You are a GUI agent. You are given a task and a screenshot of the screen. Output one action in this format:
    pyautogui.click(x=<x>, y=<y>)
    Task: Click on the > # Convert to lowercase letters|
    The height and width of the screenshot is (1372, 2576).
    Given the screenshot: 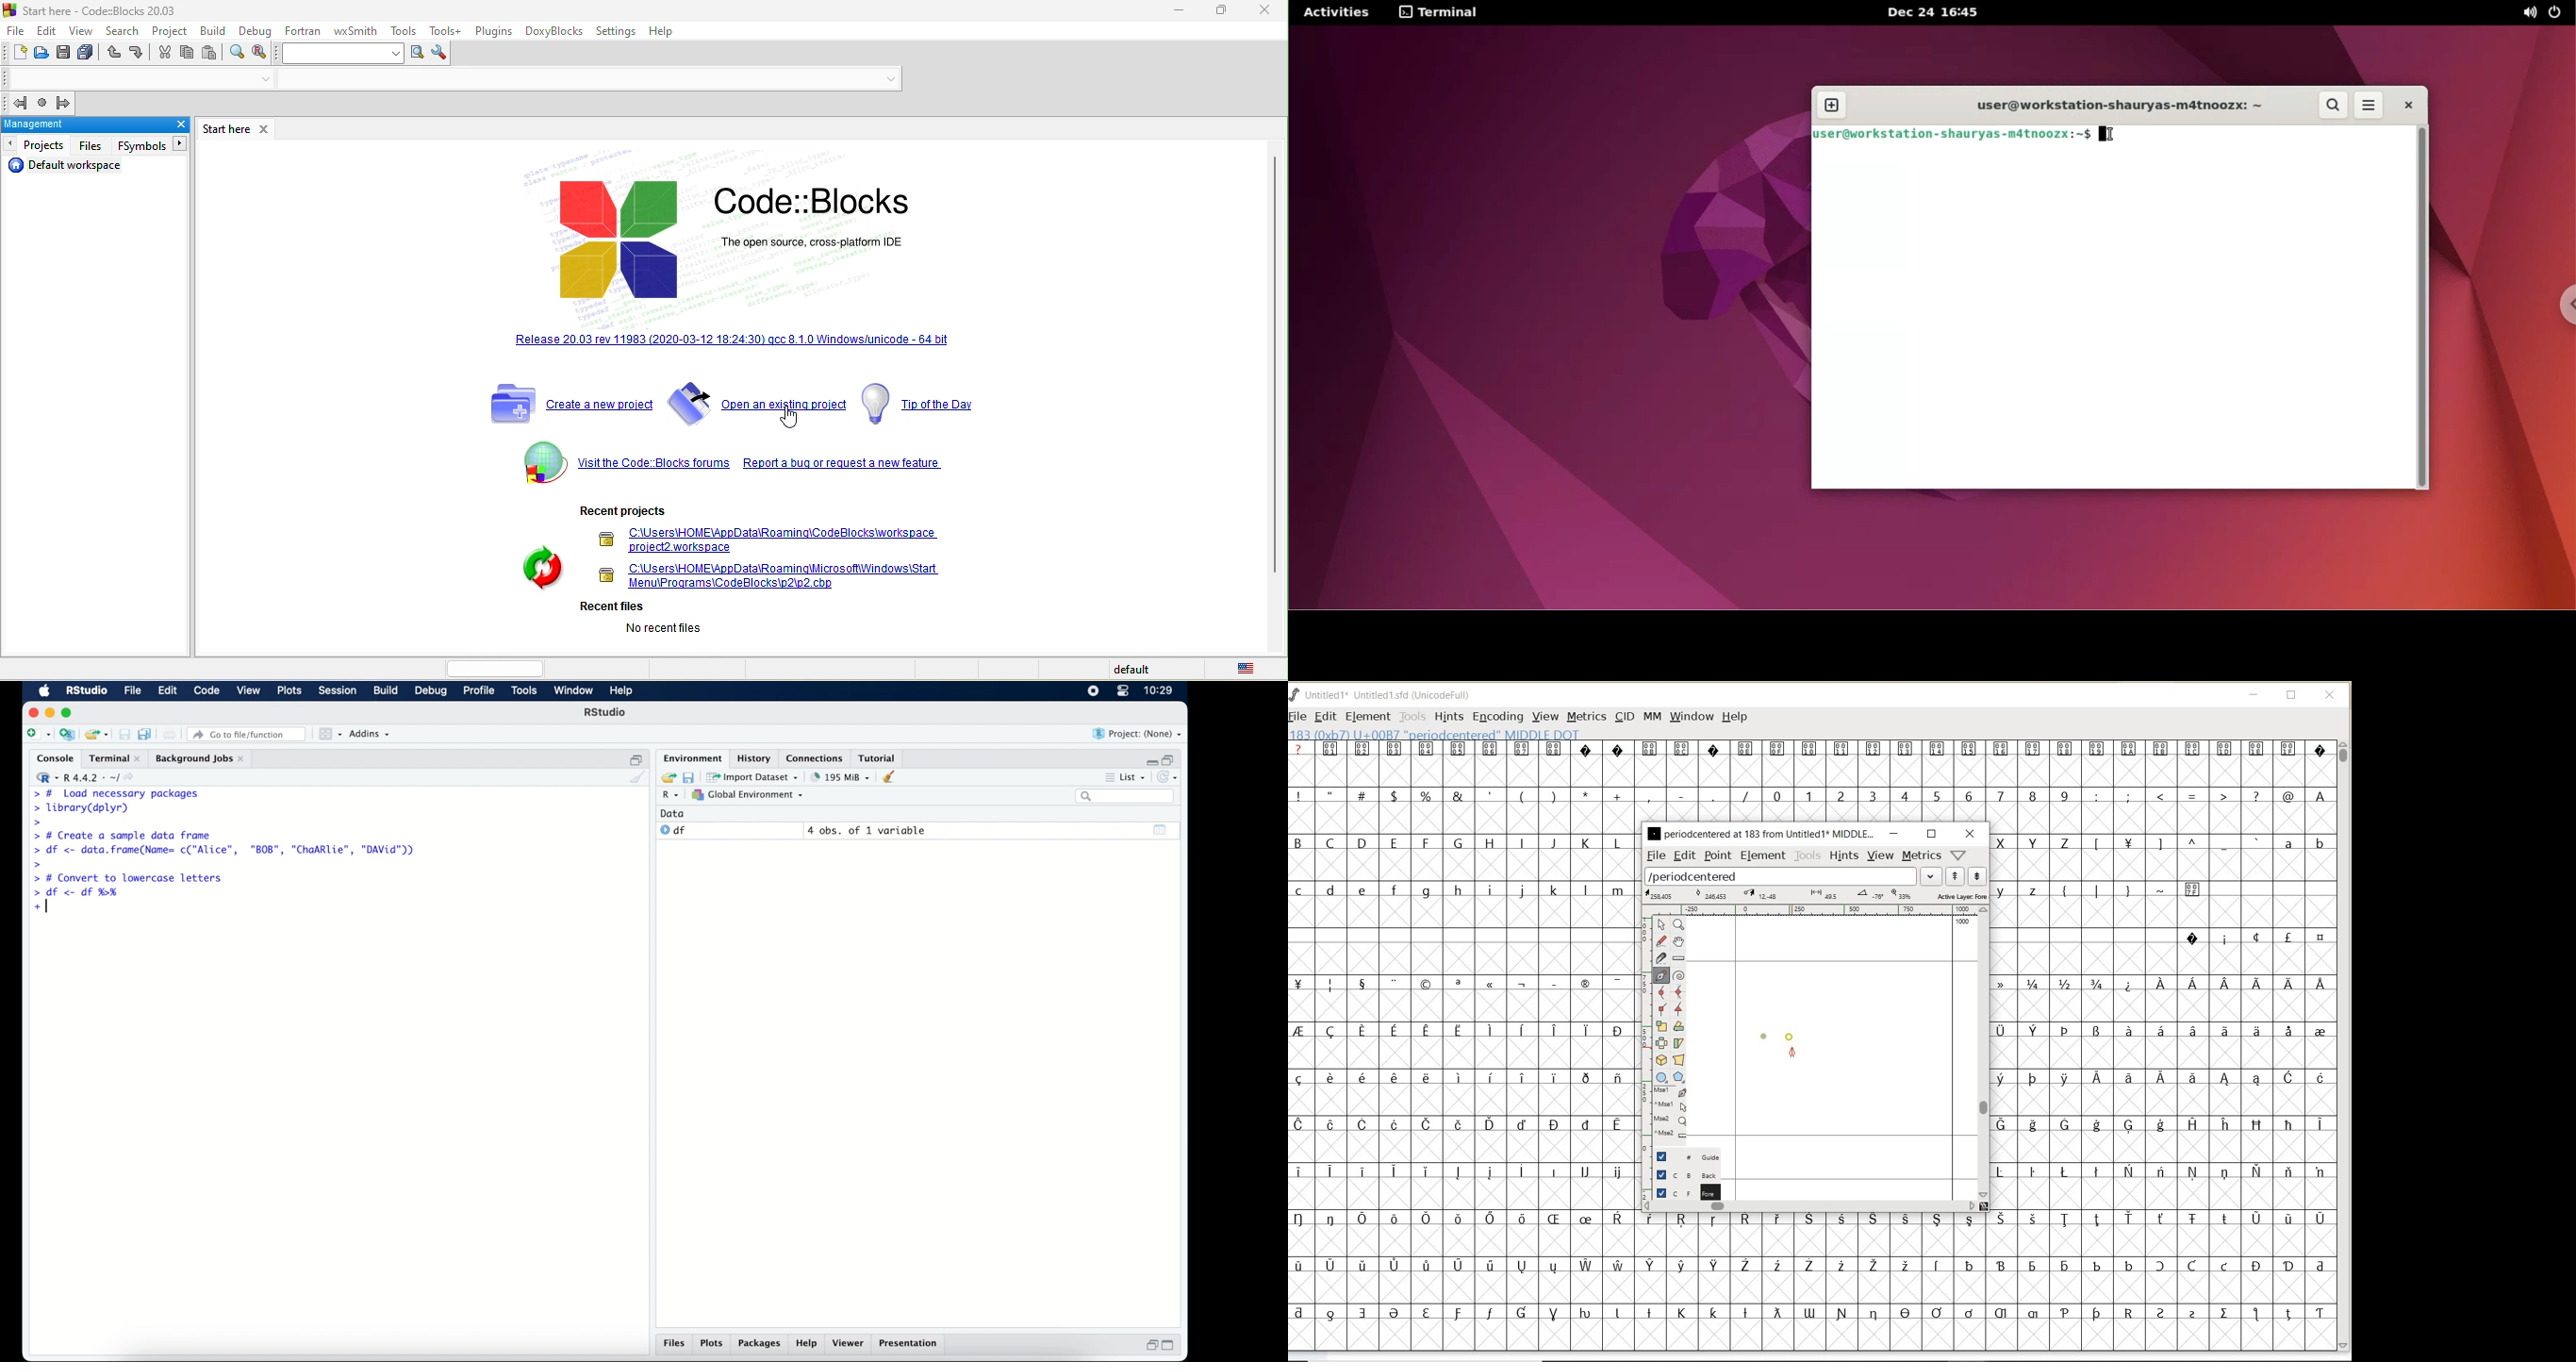 What is the action you would take?
    pyautogui.click(x=129, y=878)
    